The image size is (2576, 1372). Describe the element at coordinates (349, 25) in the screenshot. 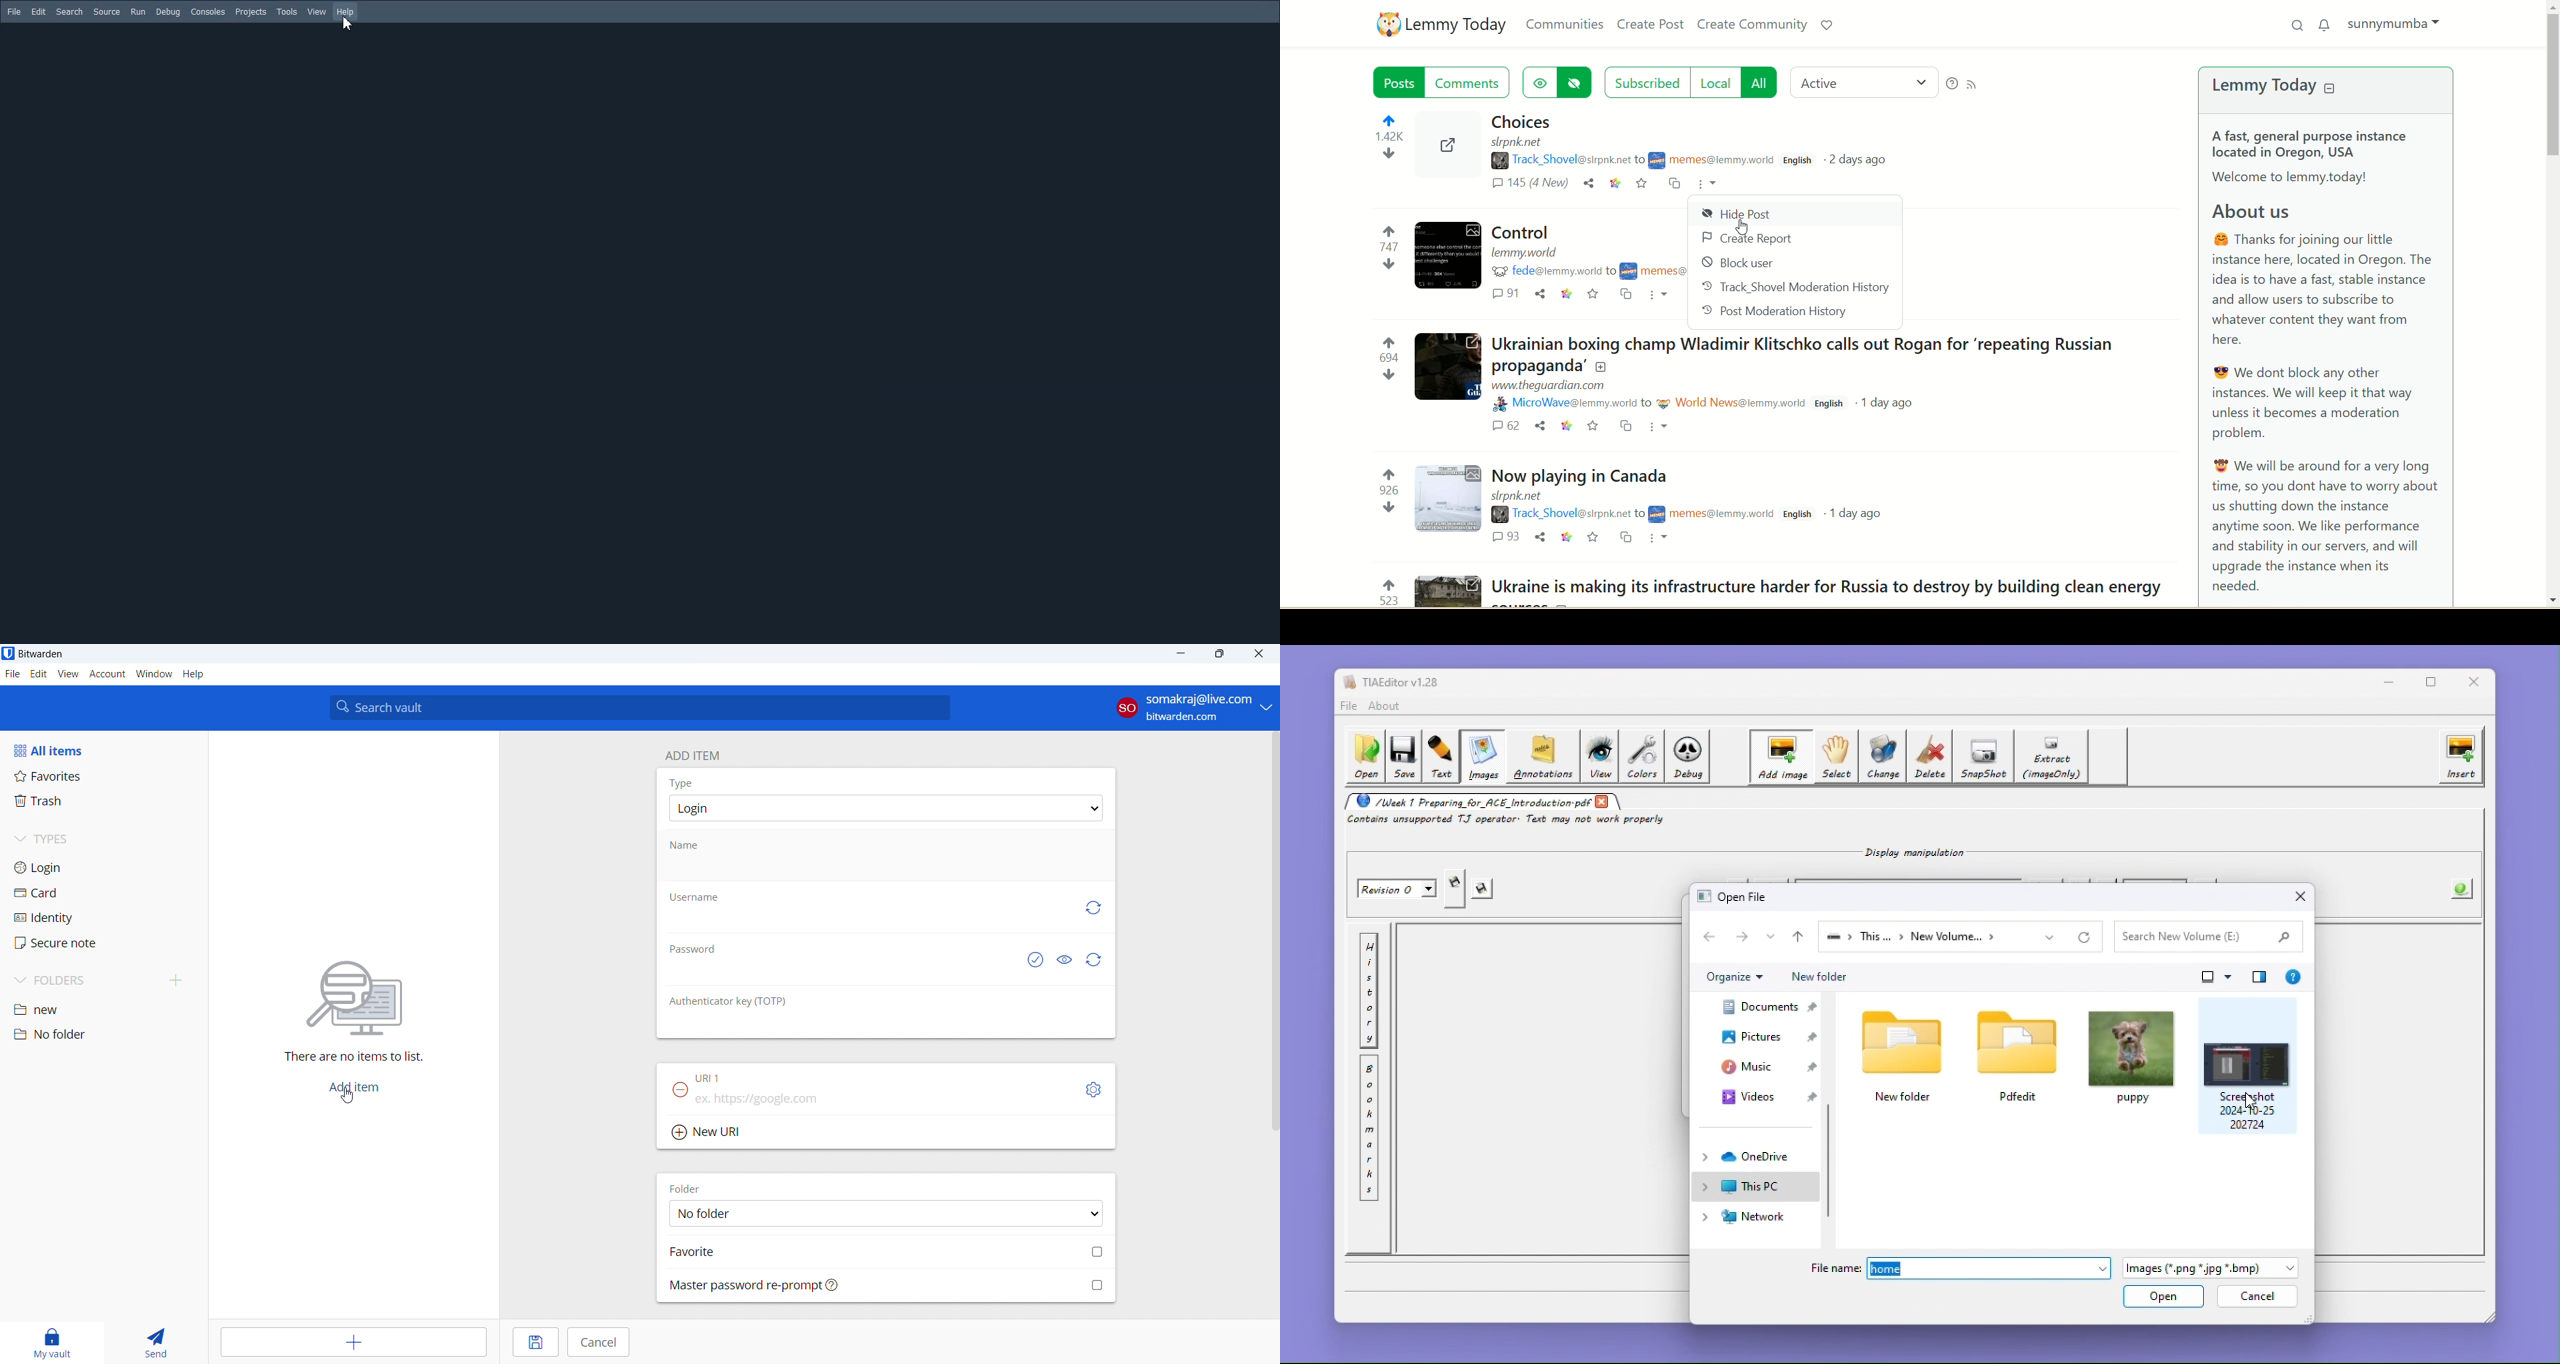

I see `cursor` at that location.